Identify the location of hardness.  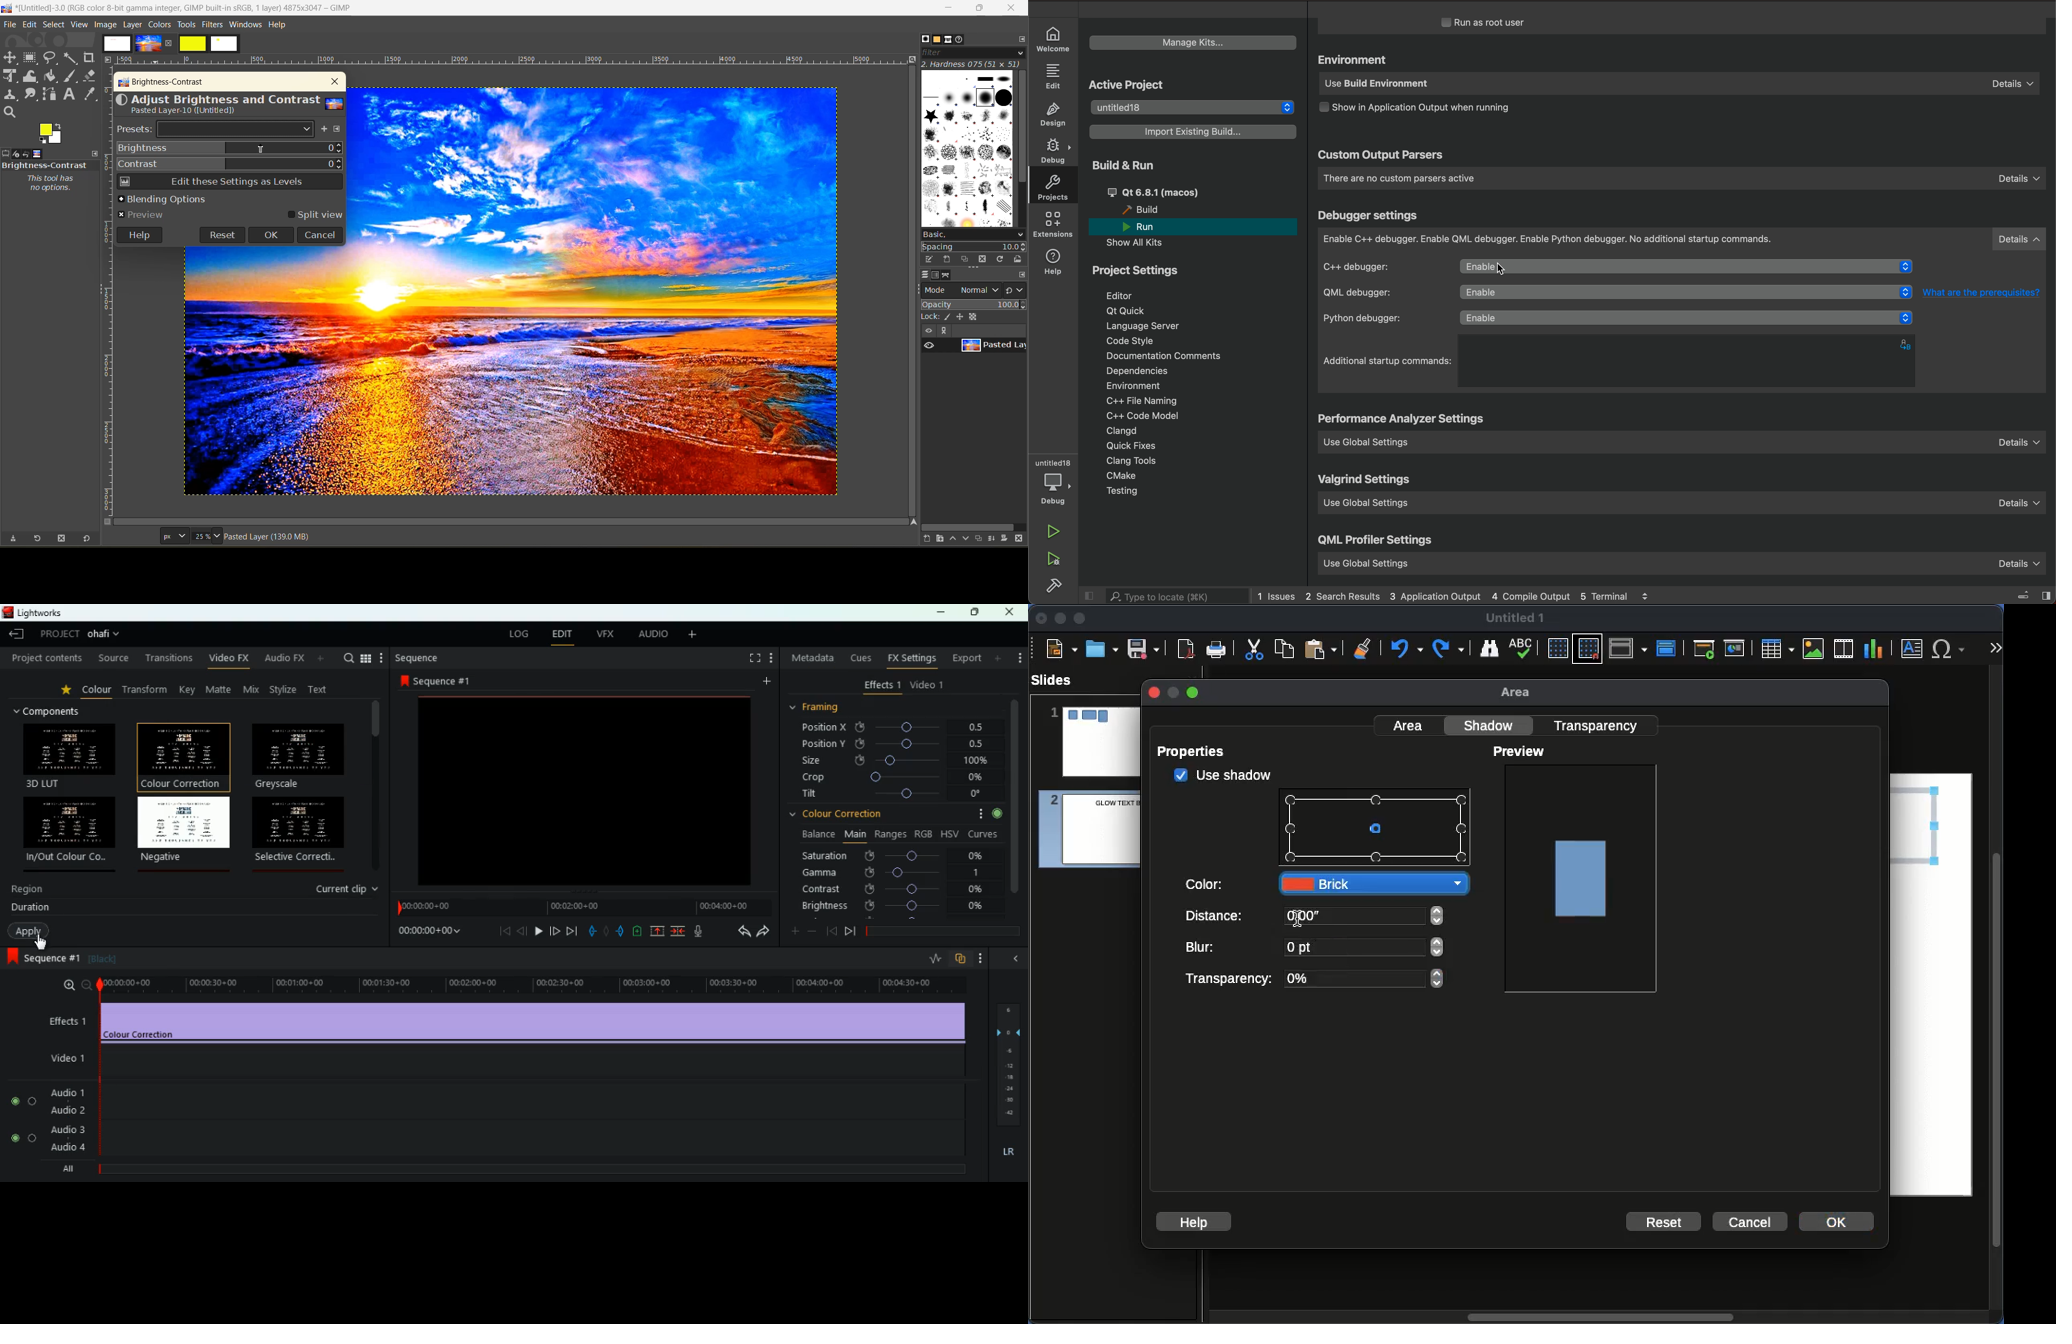
(973, 64).